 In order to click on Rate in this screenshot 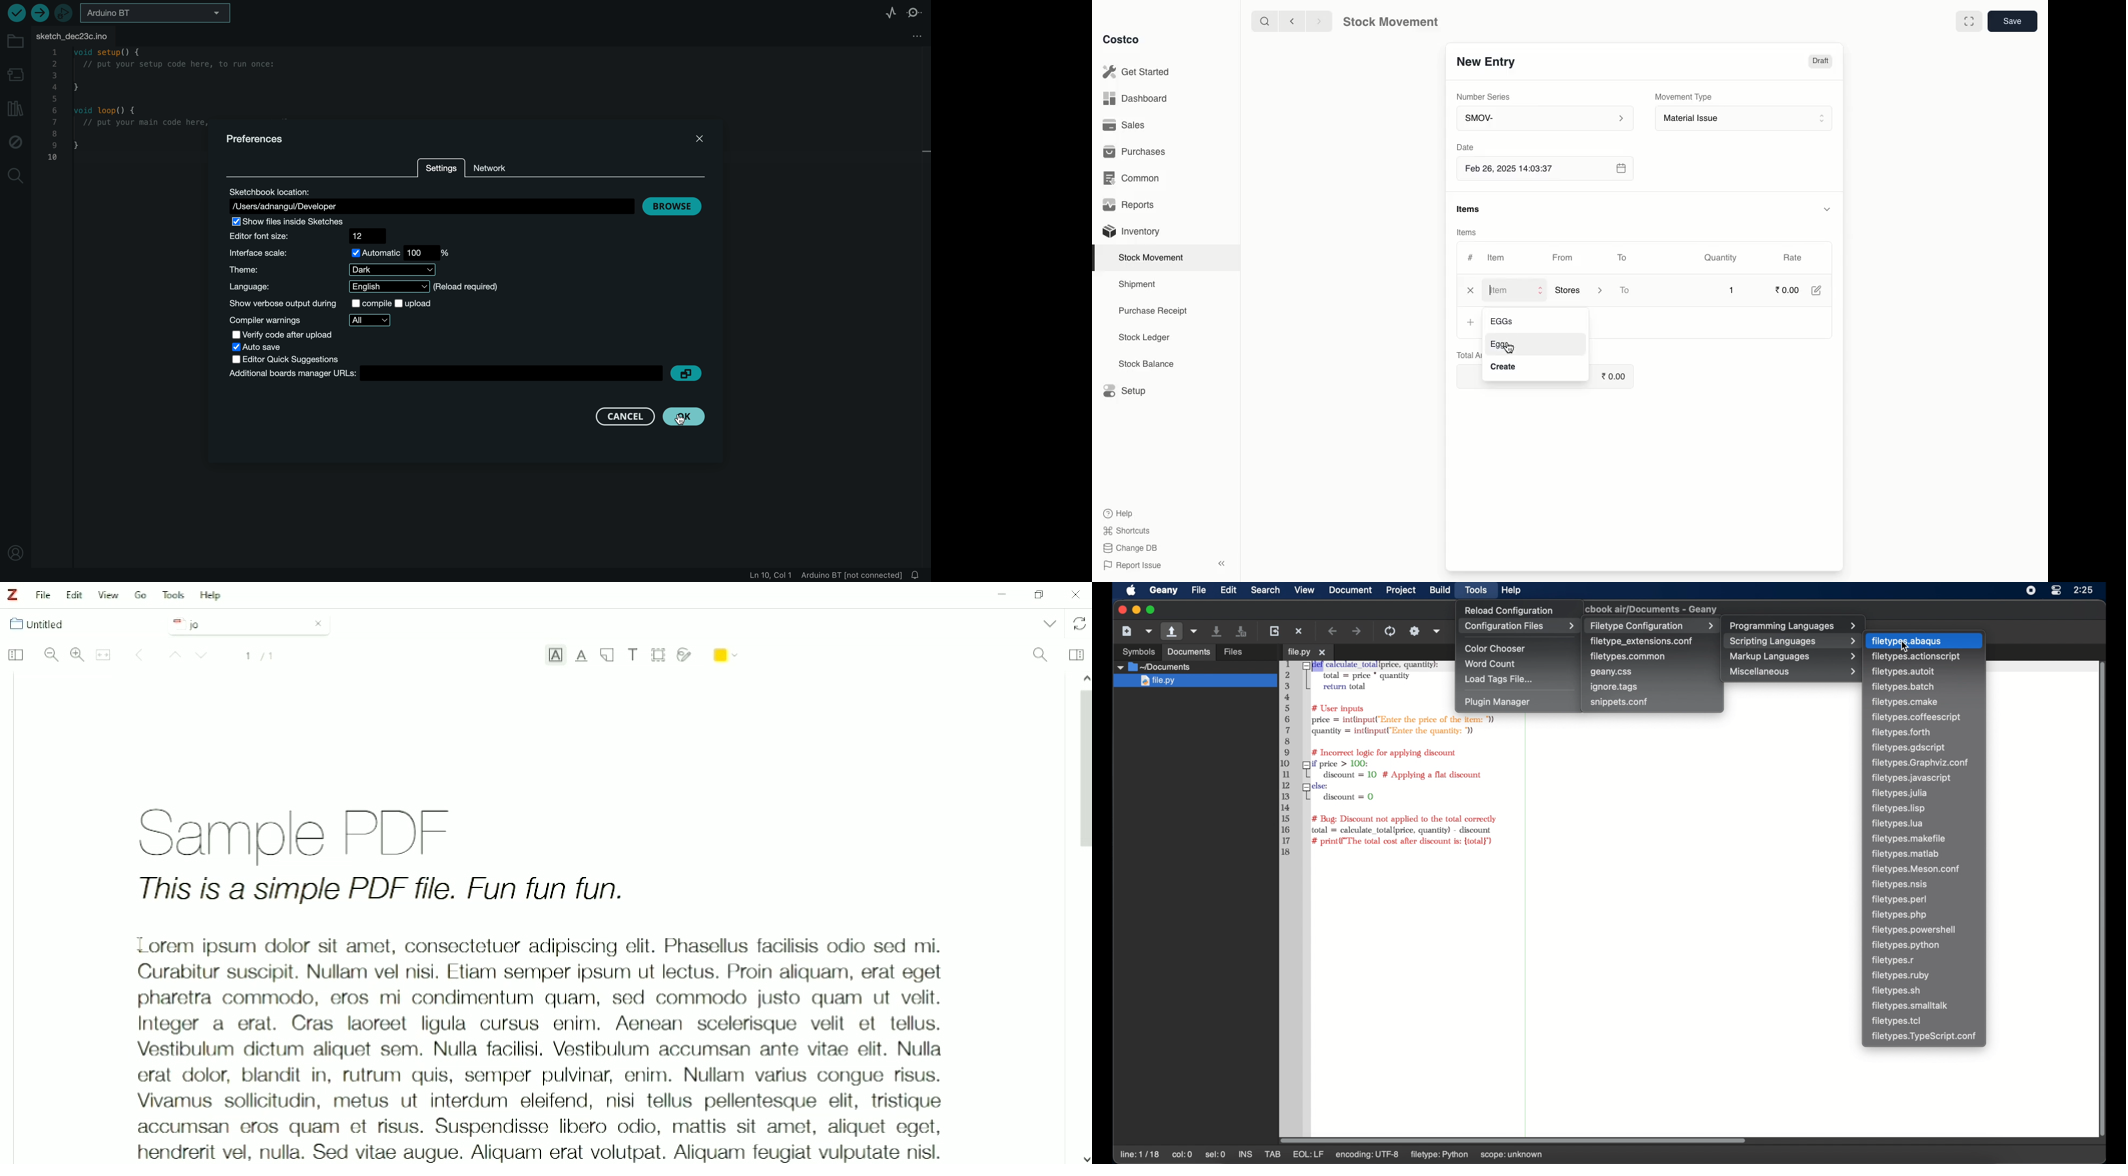, I will do `click(1794, 256)`.